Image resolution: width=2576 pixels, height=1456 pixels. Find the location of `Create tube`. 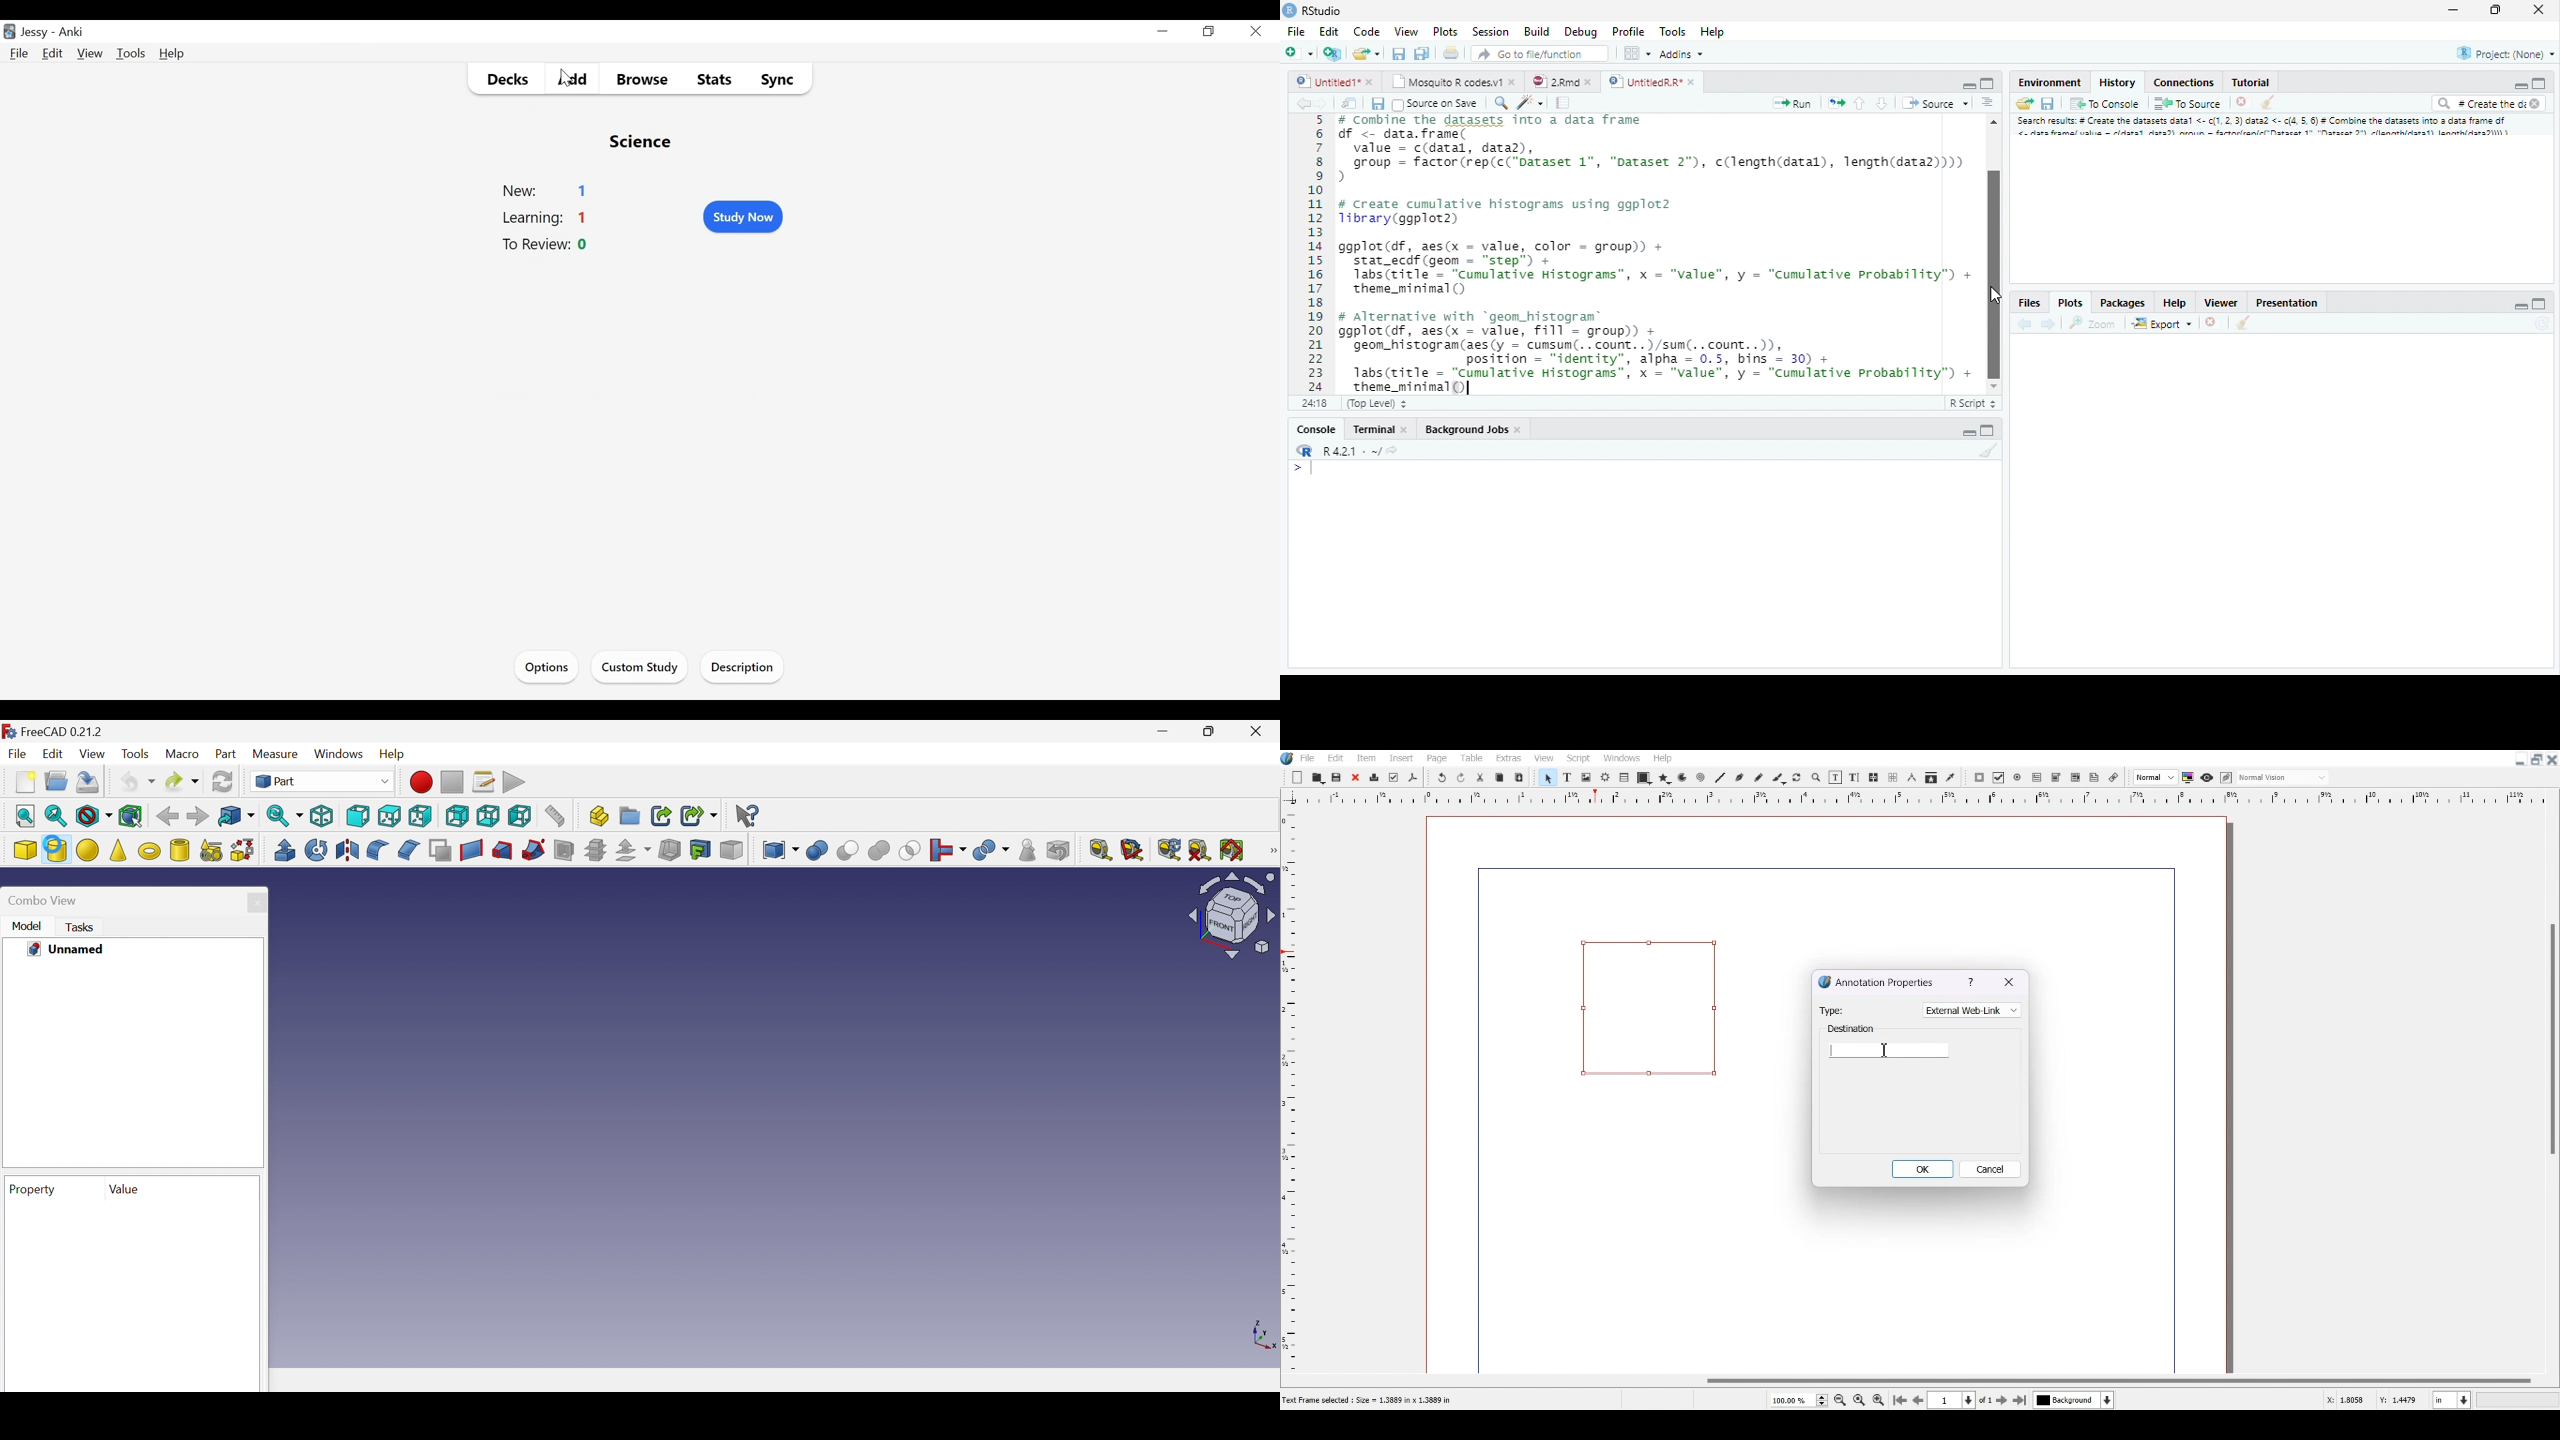

Create tube is located at coordinates (179, 850).